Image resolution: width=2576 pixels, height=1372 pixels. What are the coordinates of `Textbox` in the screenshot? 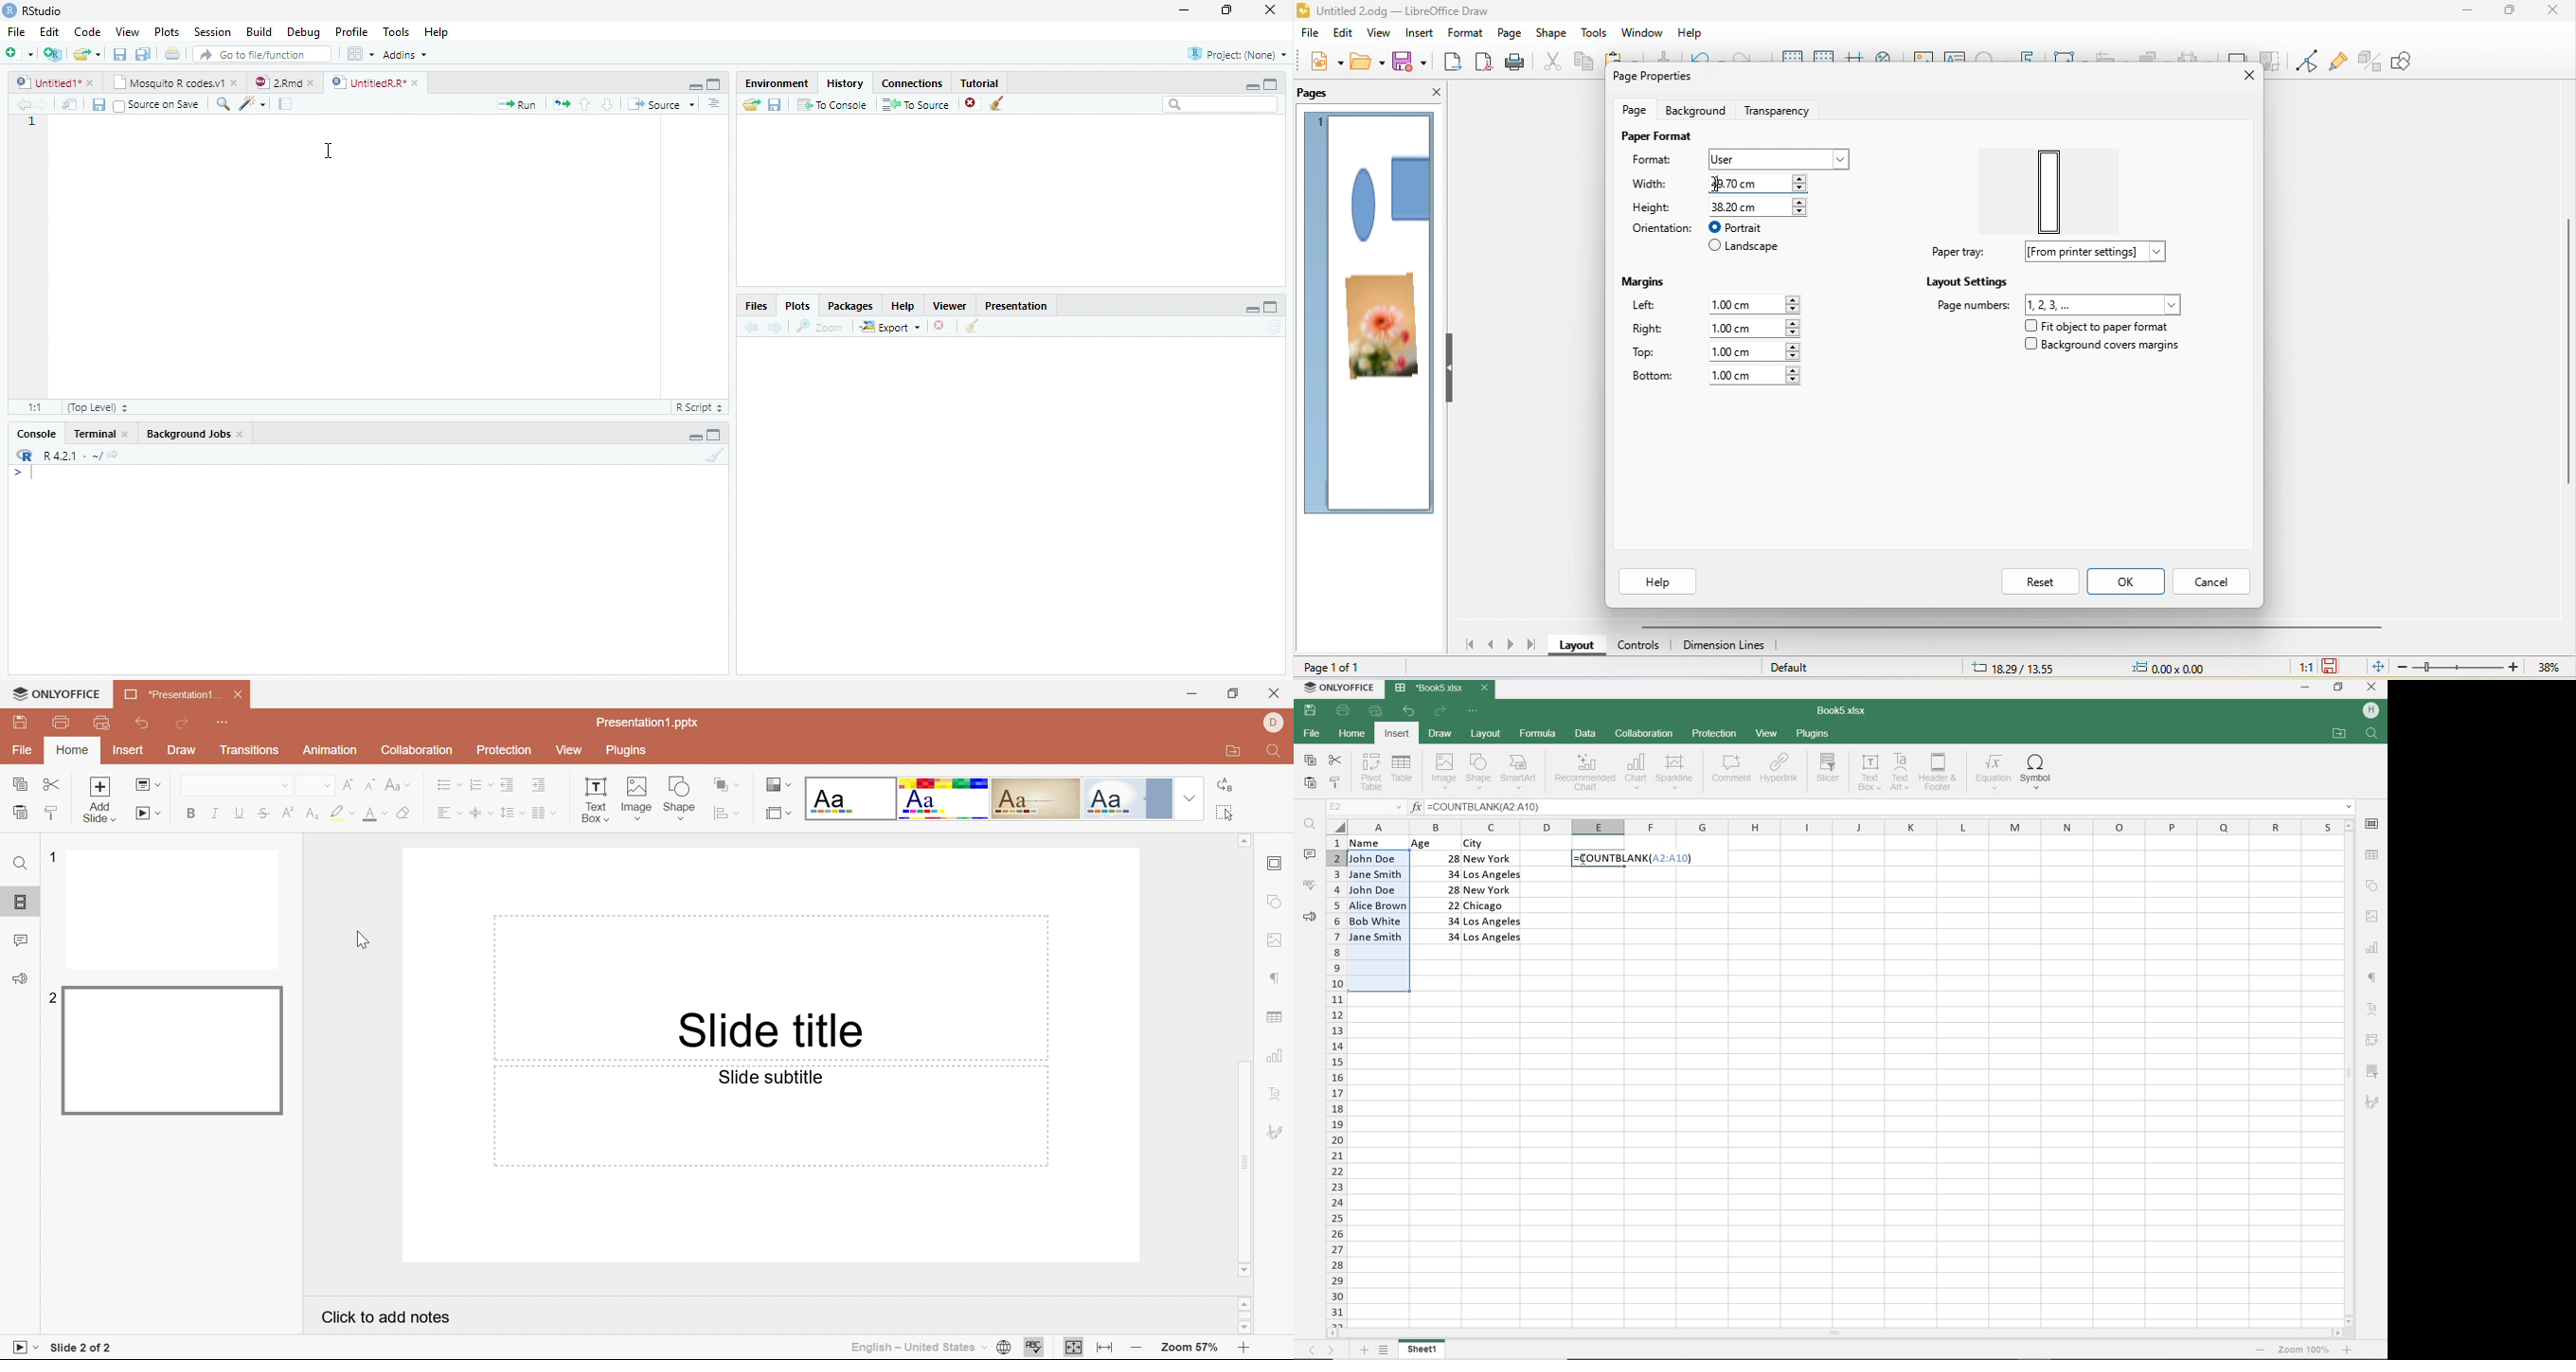 It's located at (596, 801).